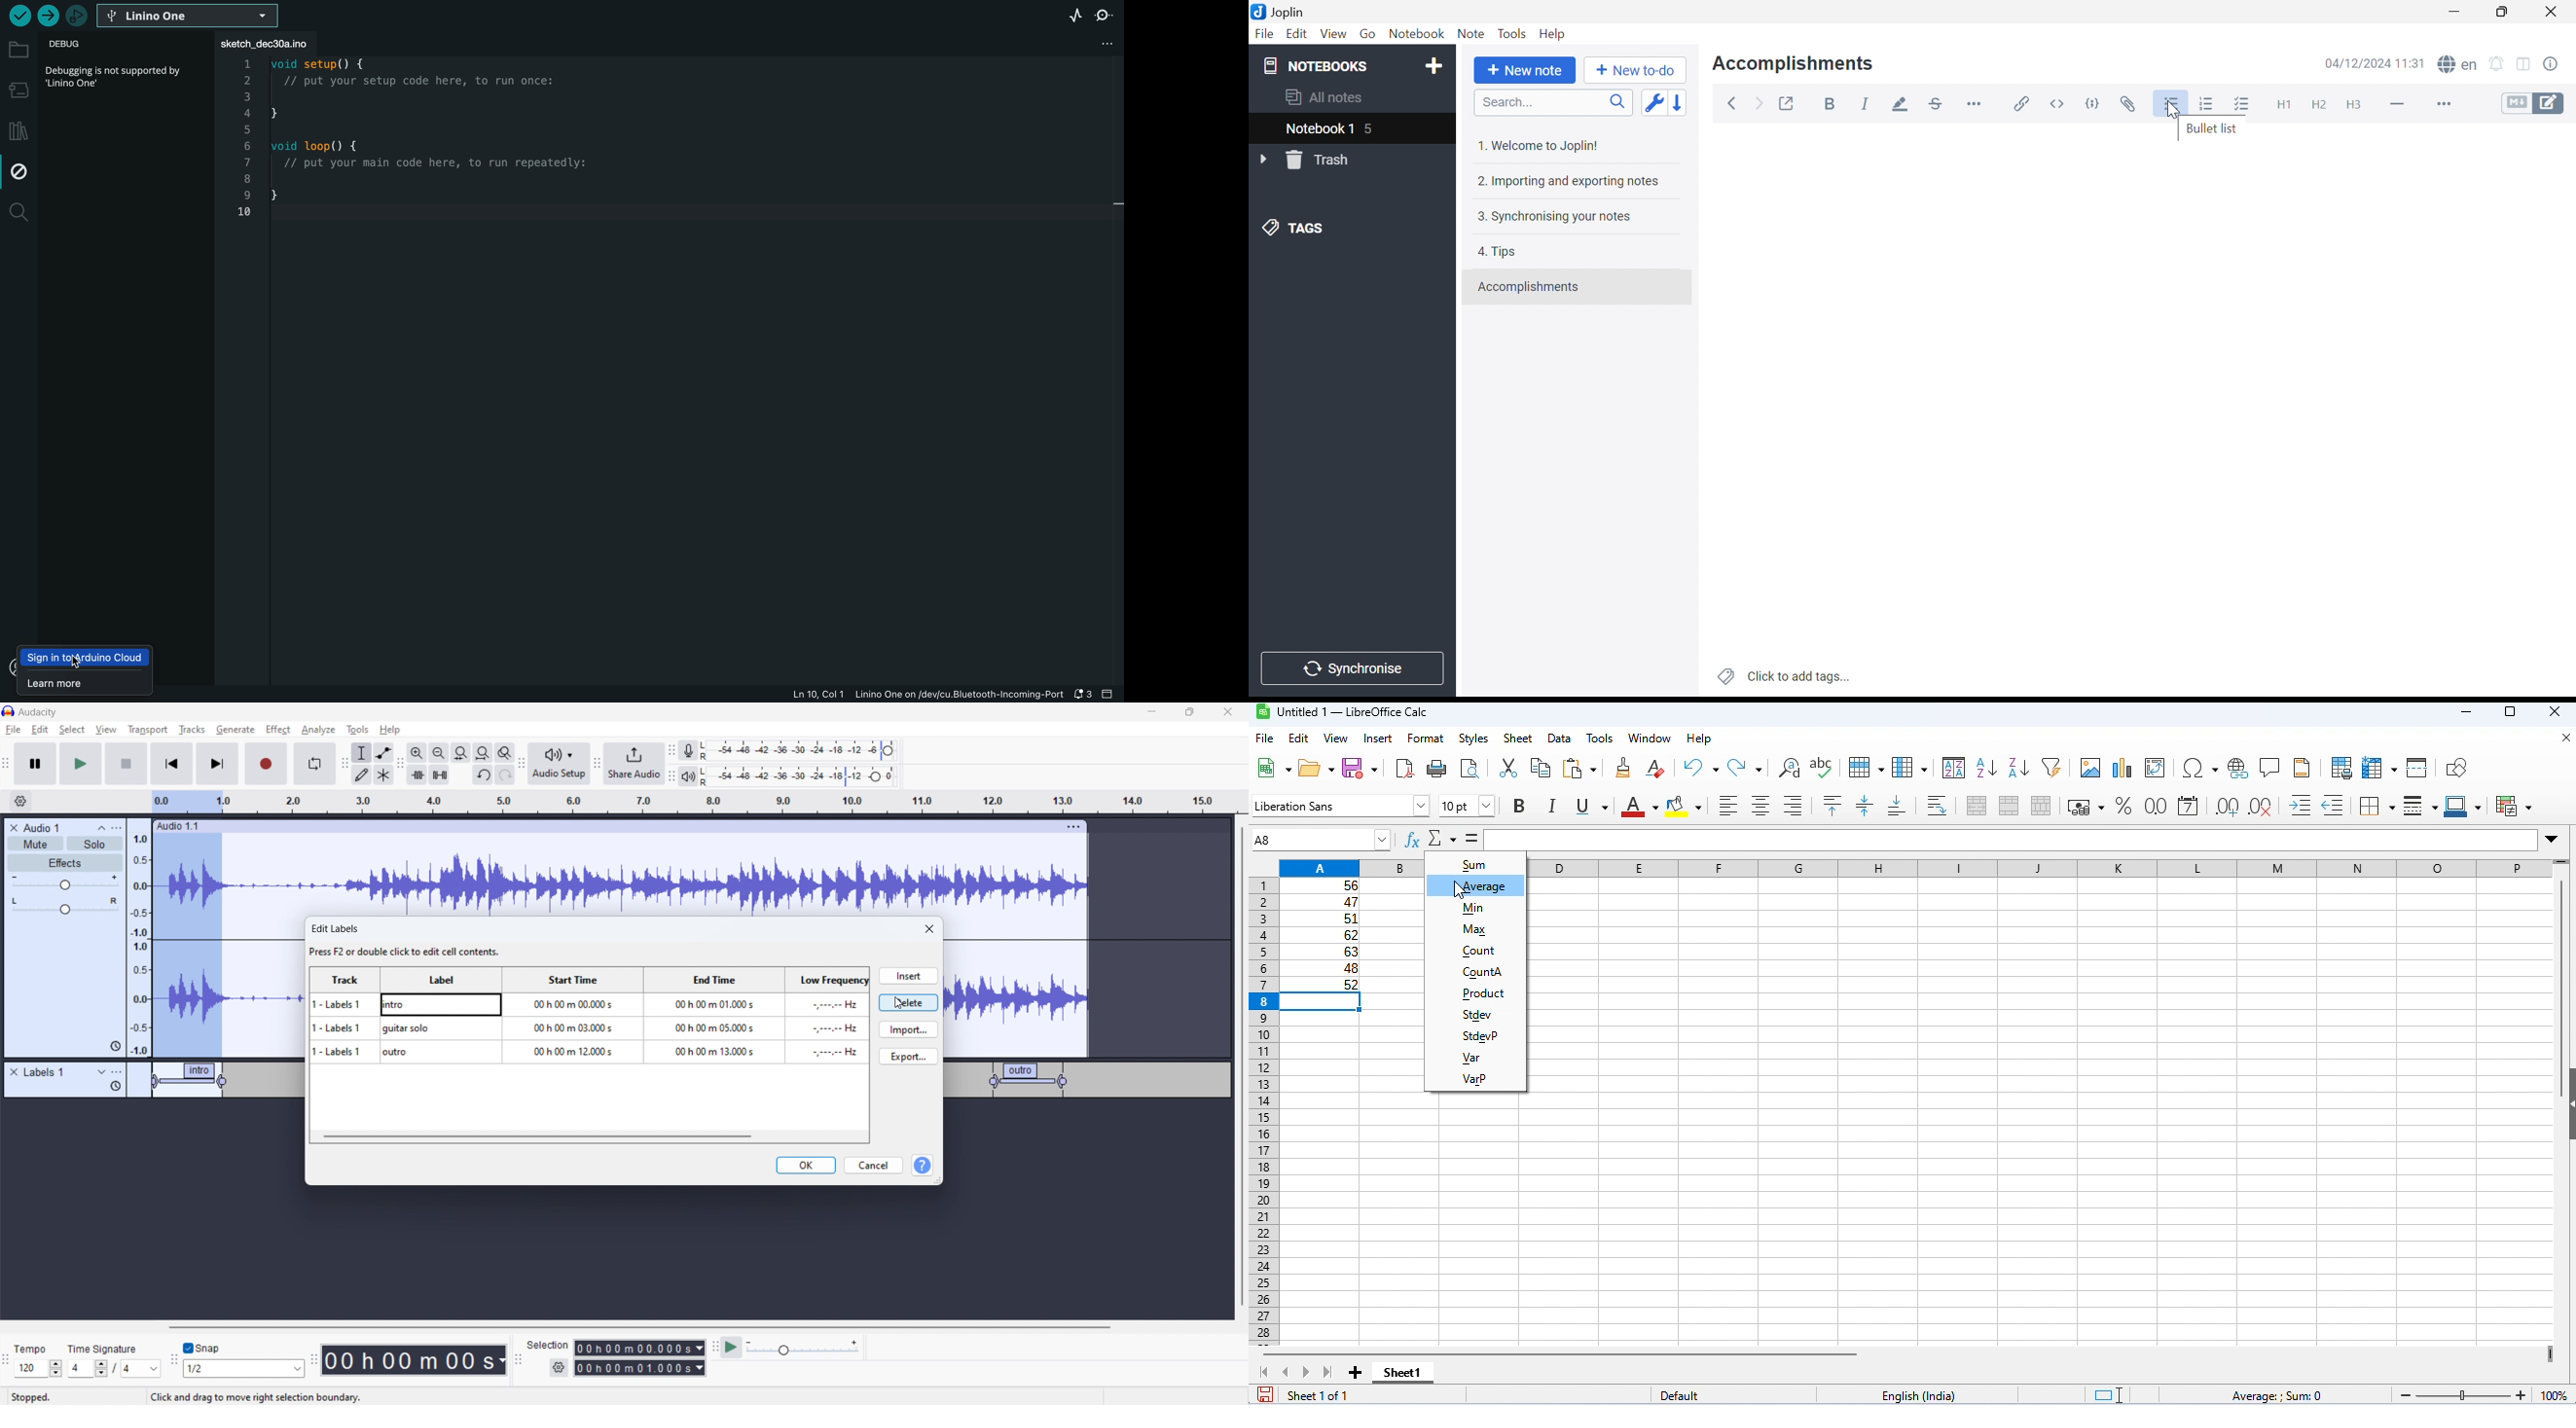 The height and width of the screenshot is (1428, 2576). What do you see at coordinates (2076, 840) in the screenshot?
I see `formula bar` at bounding box center [2076, 840].